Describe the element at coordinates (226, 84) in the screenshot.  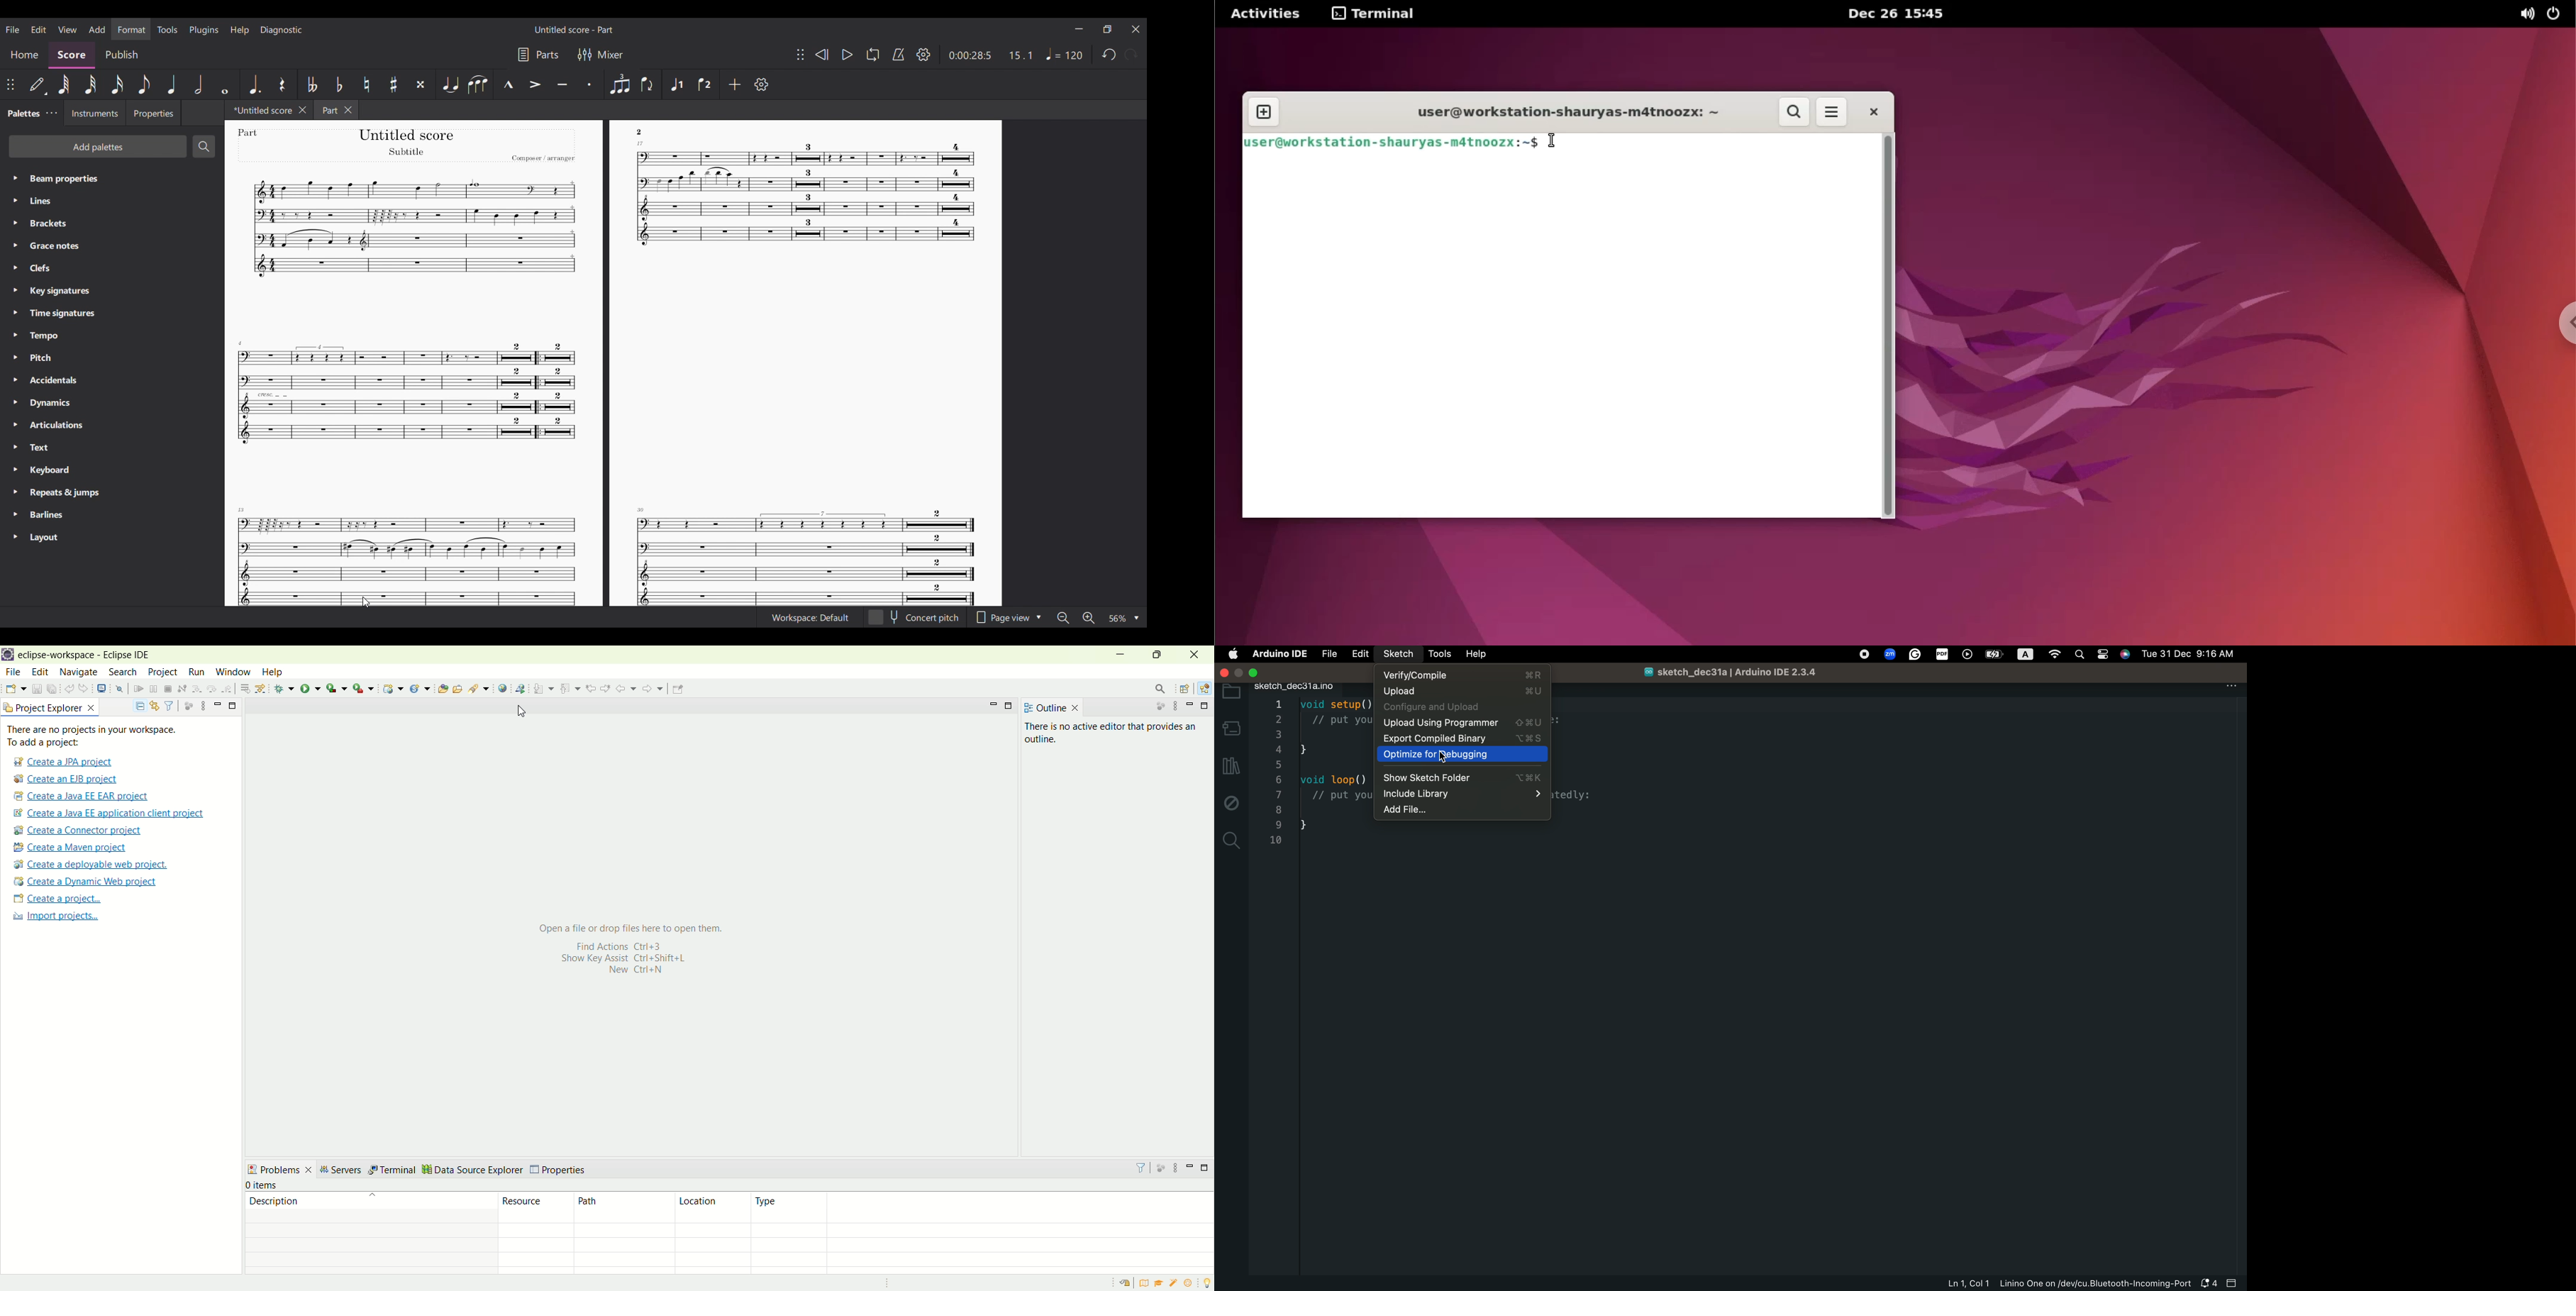
I see `Whole note` at that location.